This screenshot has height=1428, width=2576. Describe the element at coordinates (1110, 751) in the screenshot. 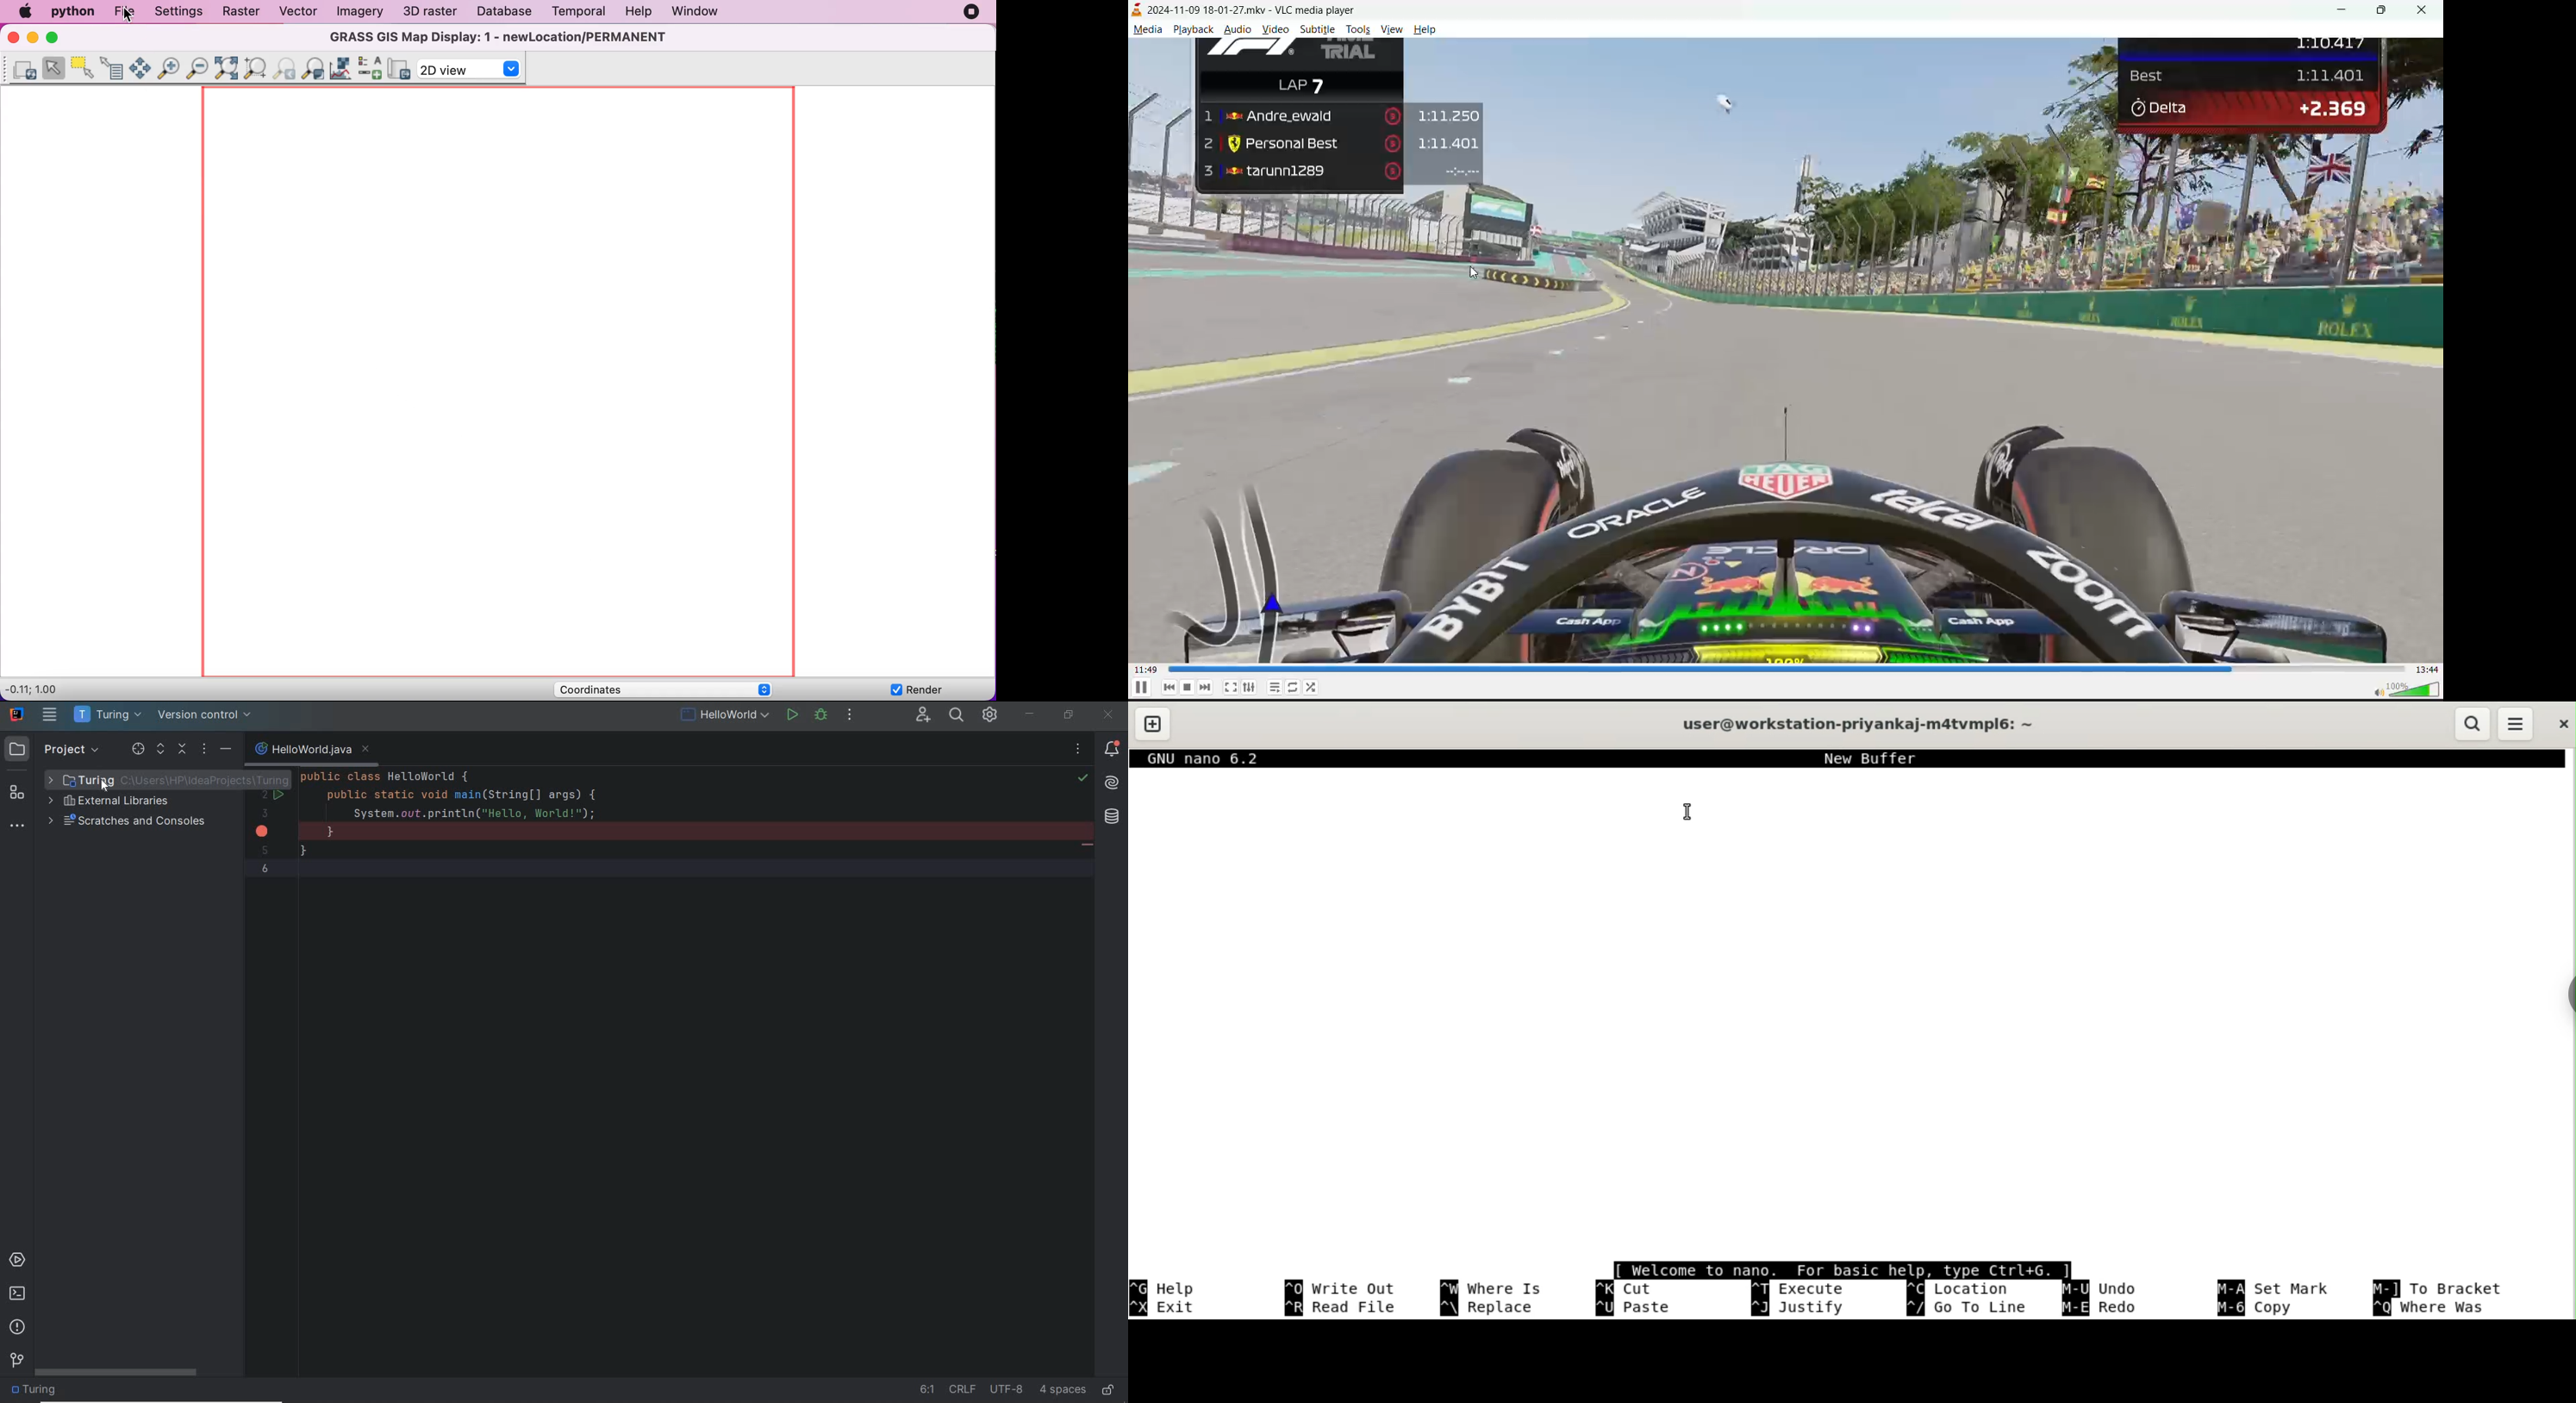

I see `notifications` at that location.